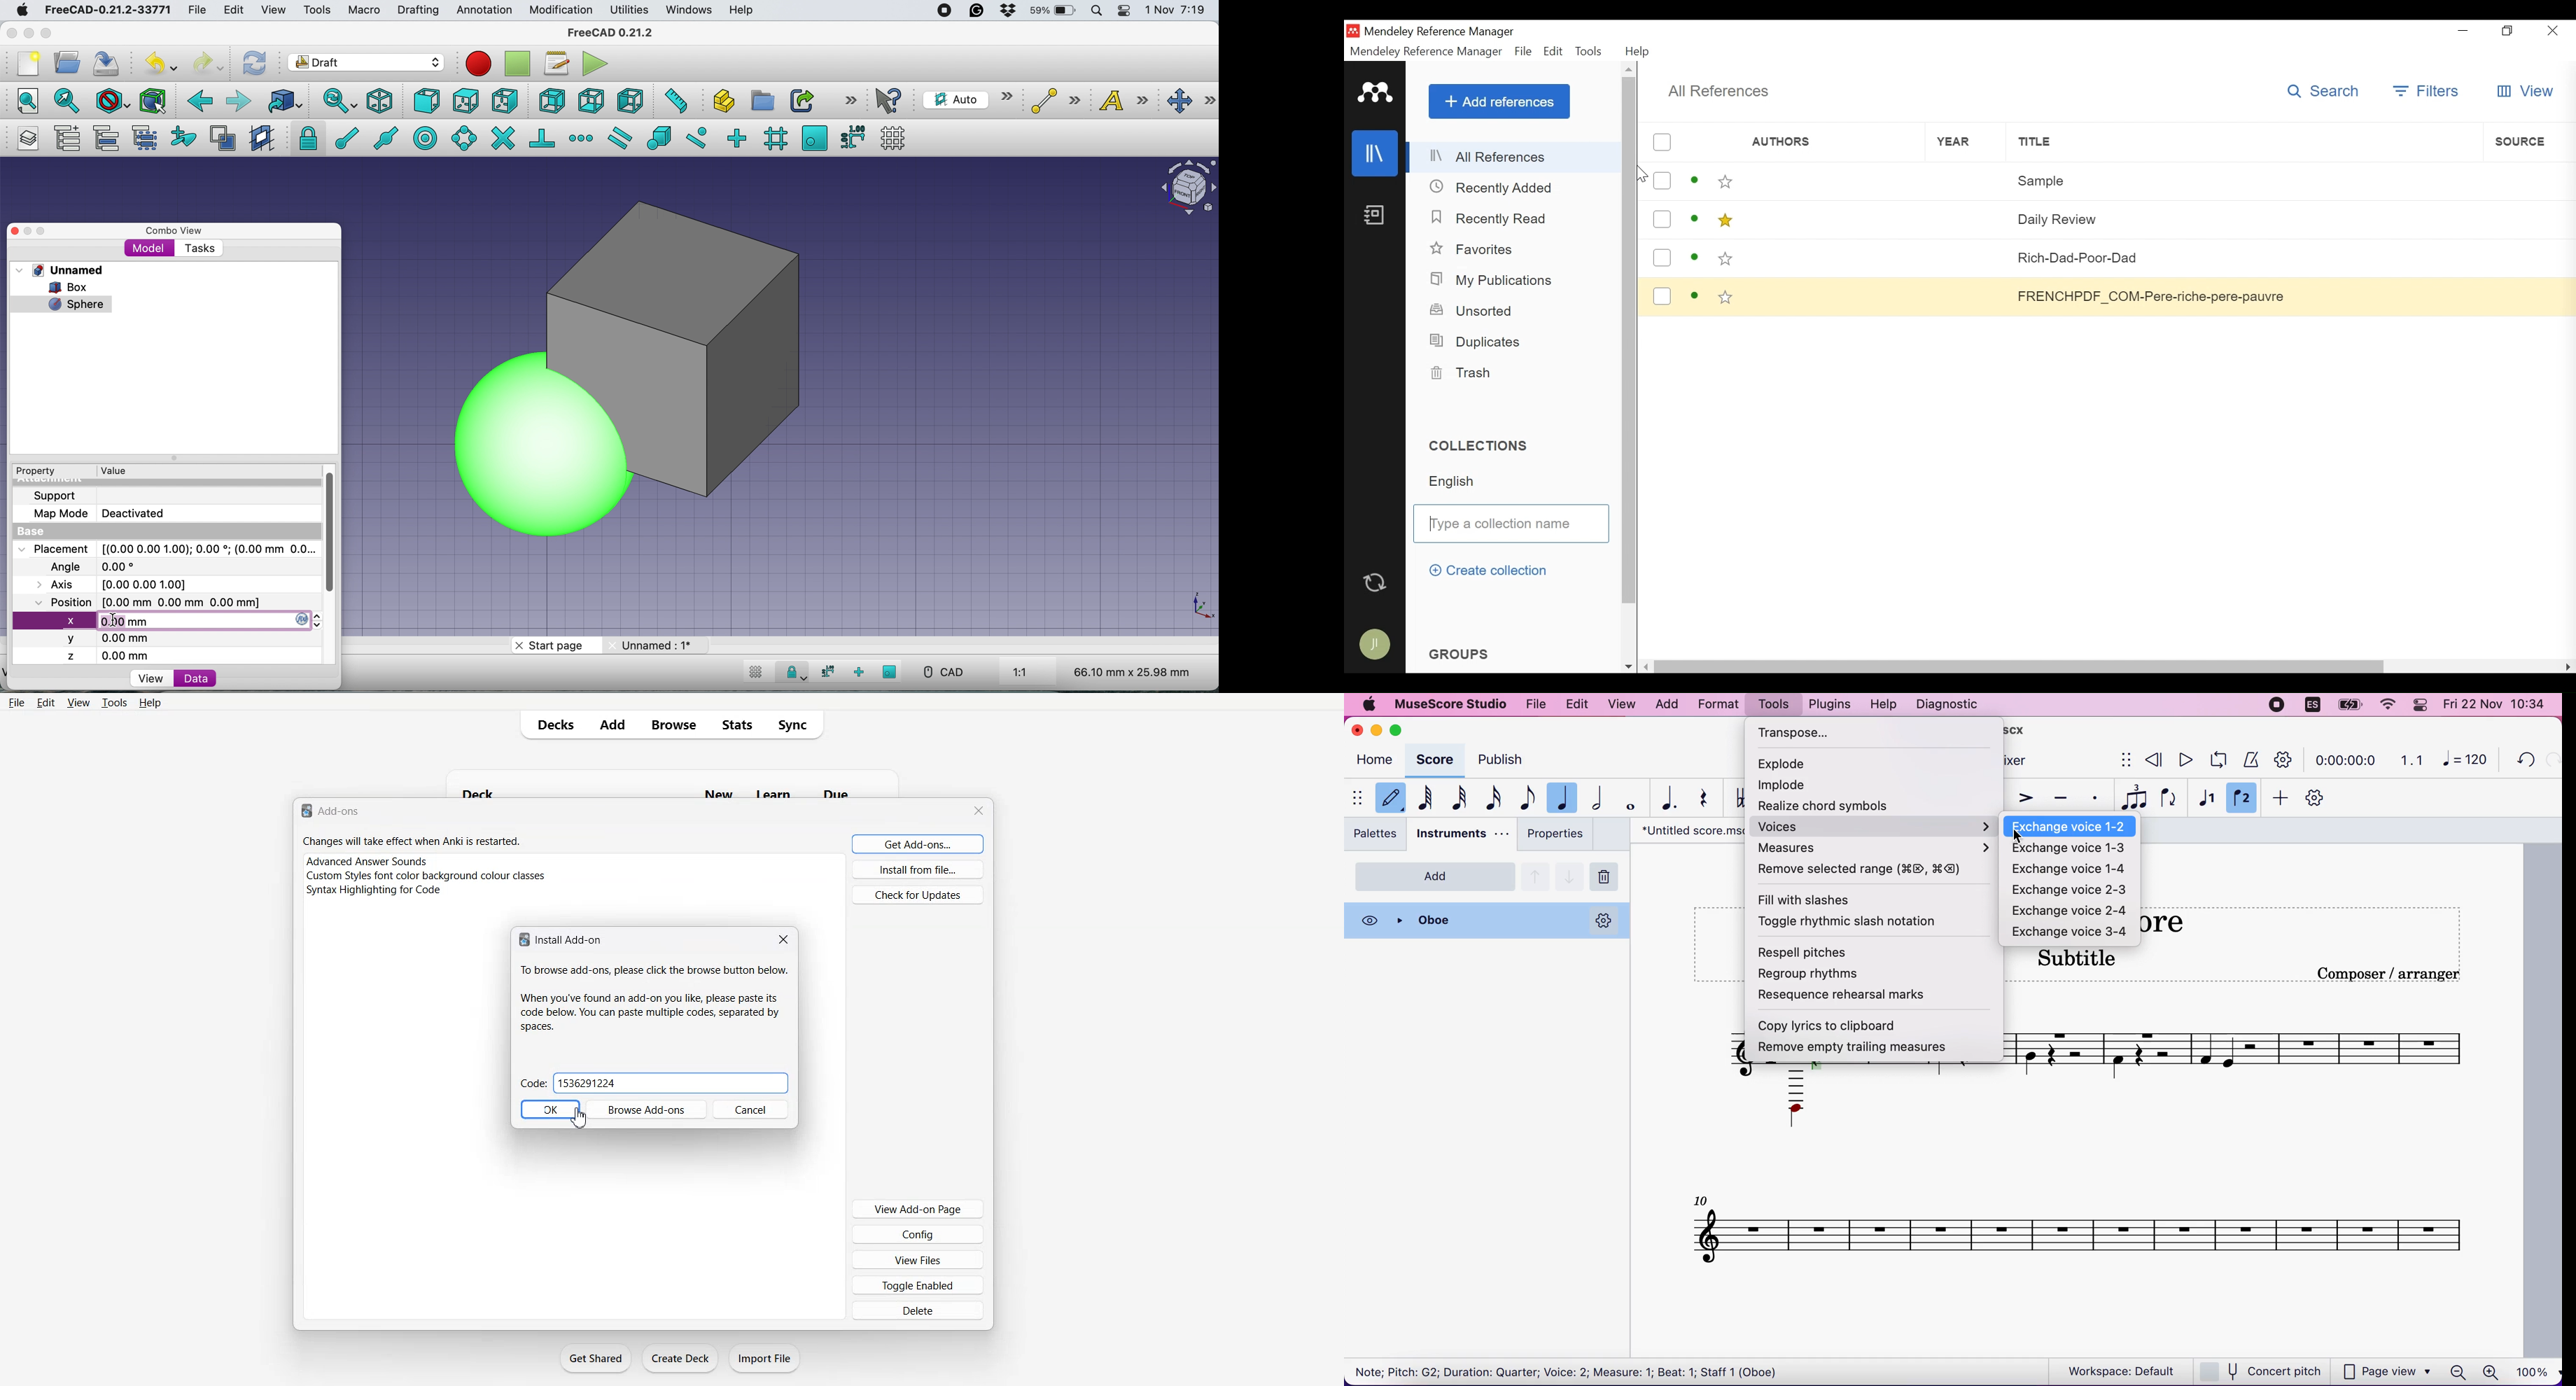 This screenshot has height=1400, width=2576. I want to click on xy coordinate, so click(1192, 607).